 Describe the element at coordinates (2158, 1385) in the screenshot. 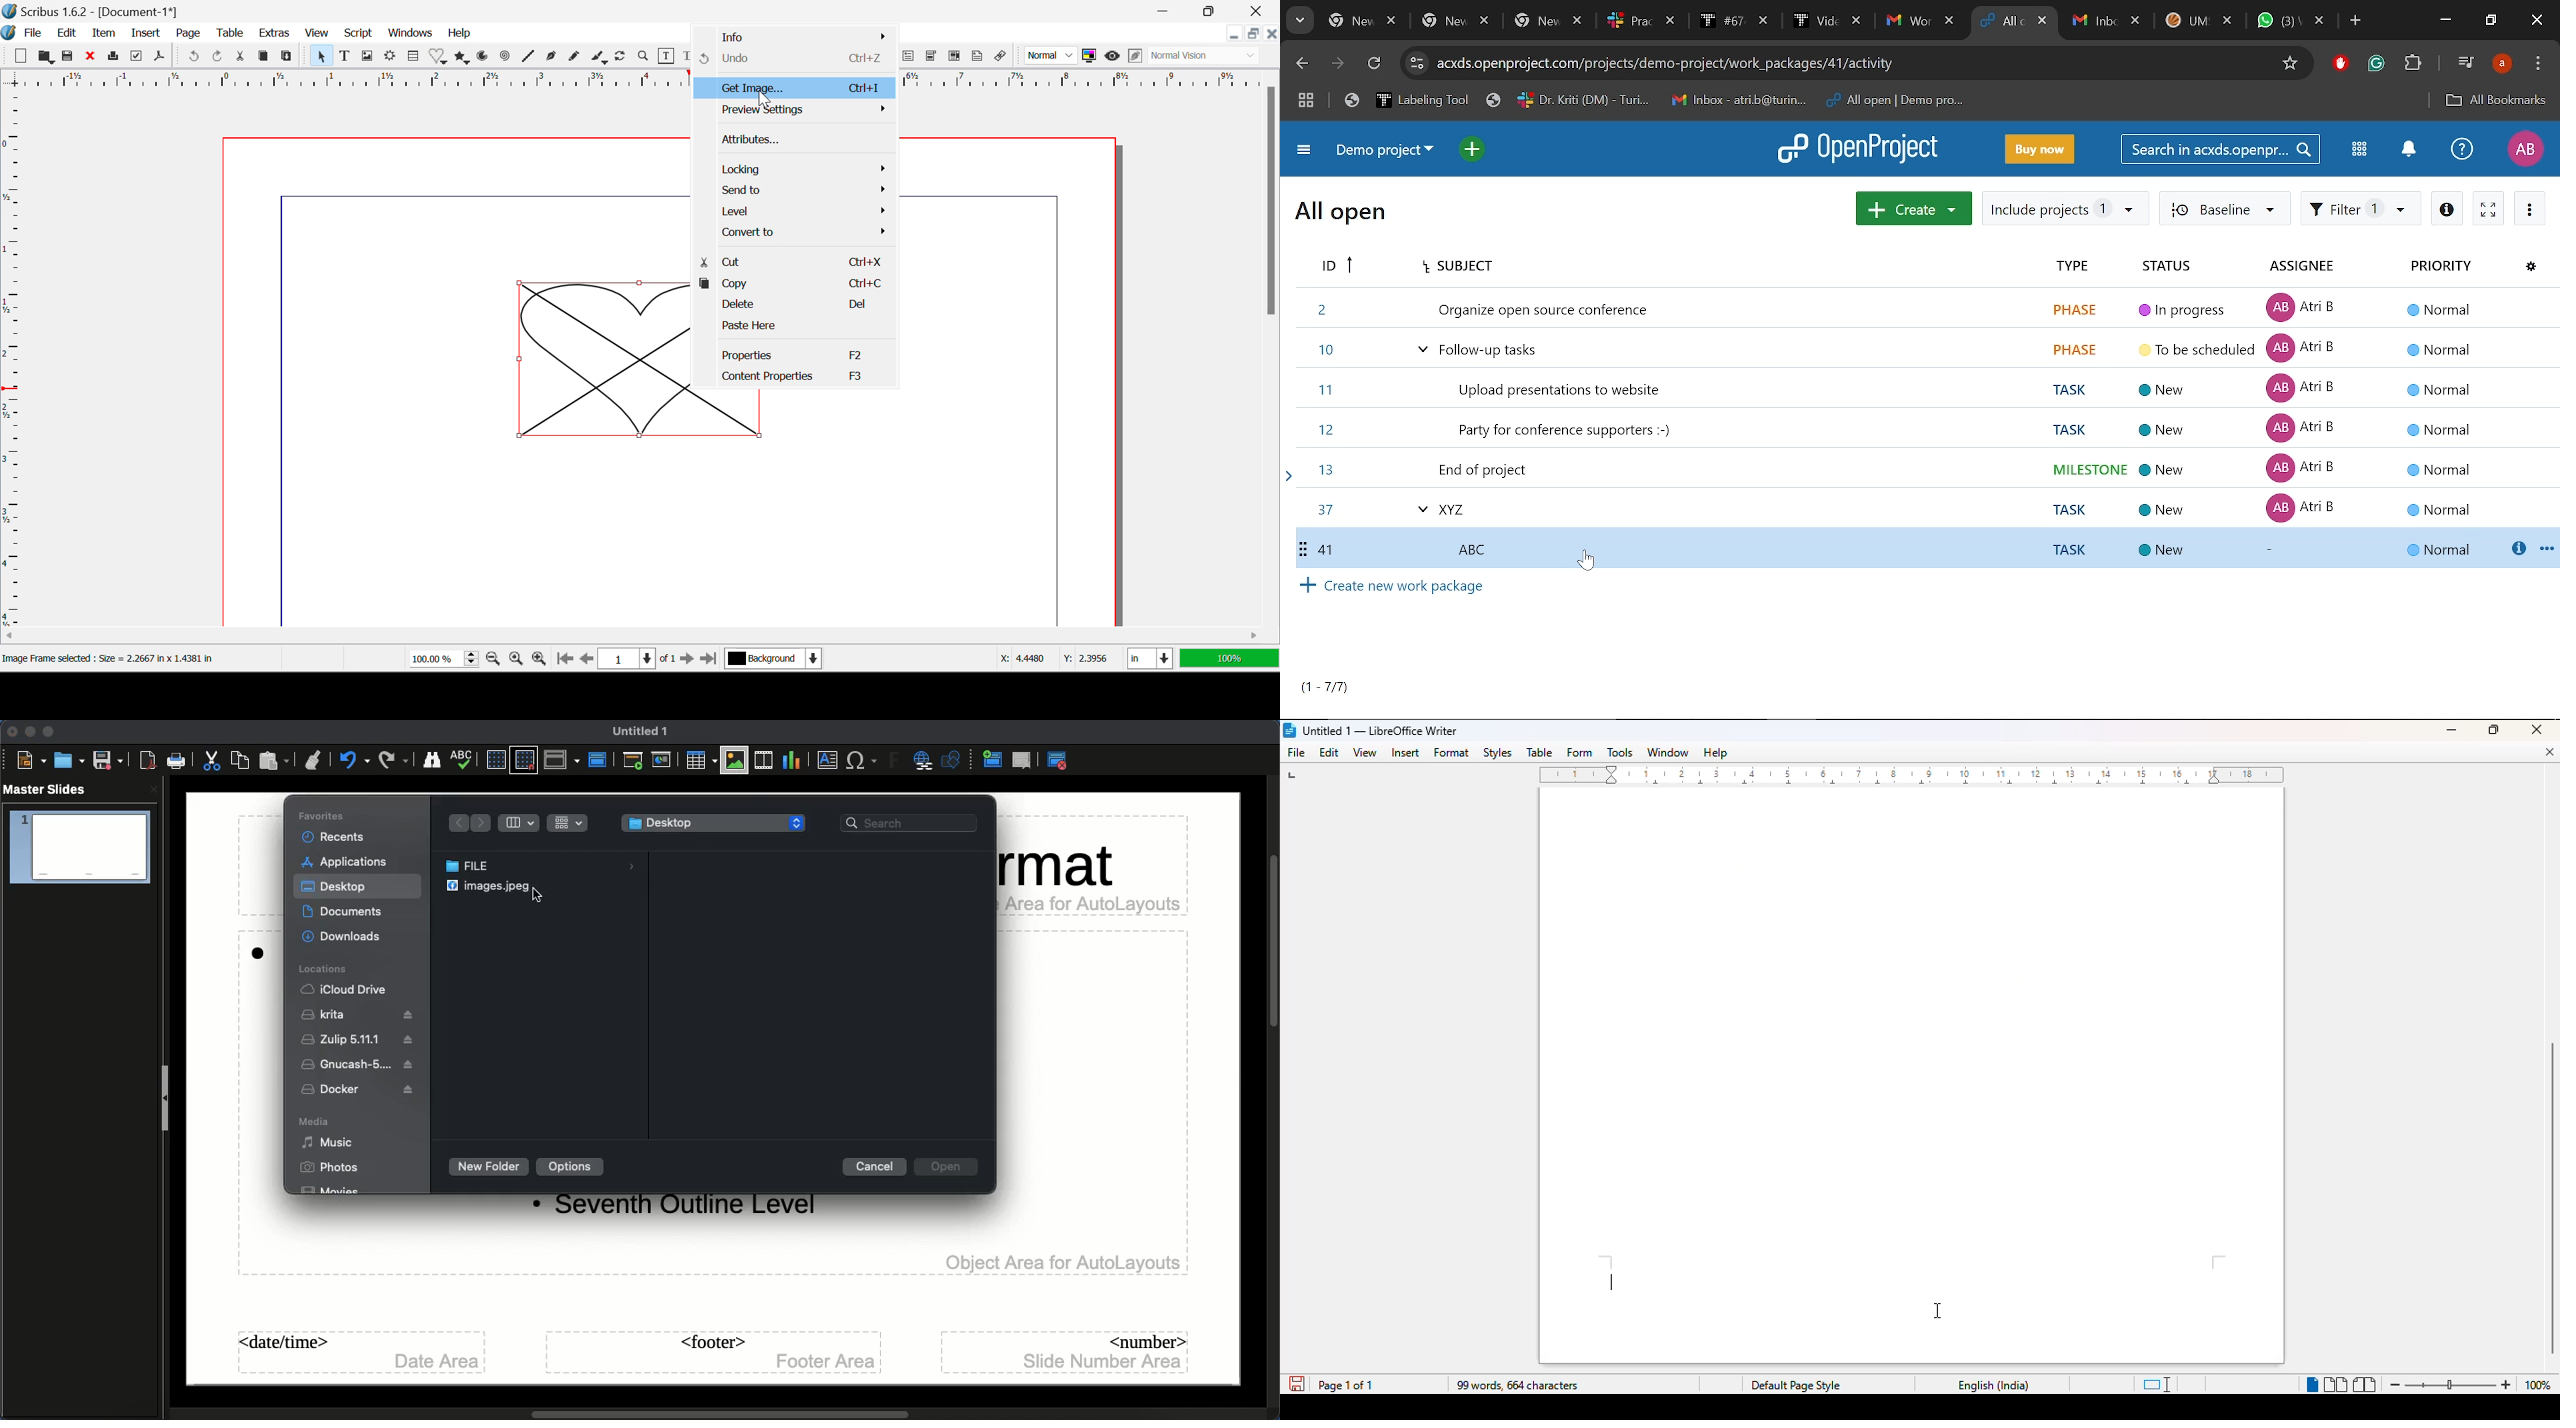

I see `standard selection` at that location.